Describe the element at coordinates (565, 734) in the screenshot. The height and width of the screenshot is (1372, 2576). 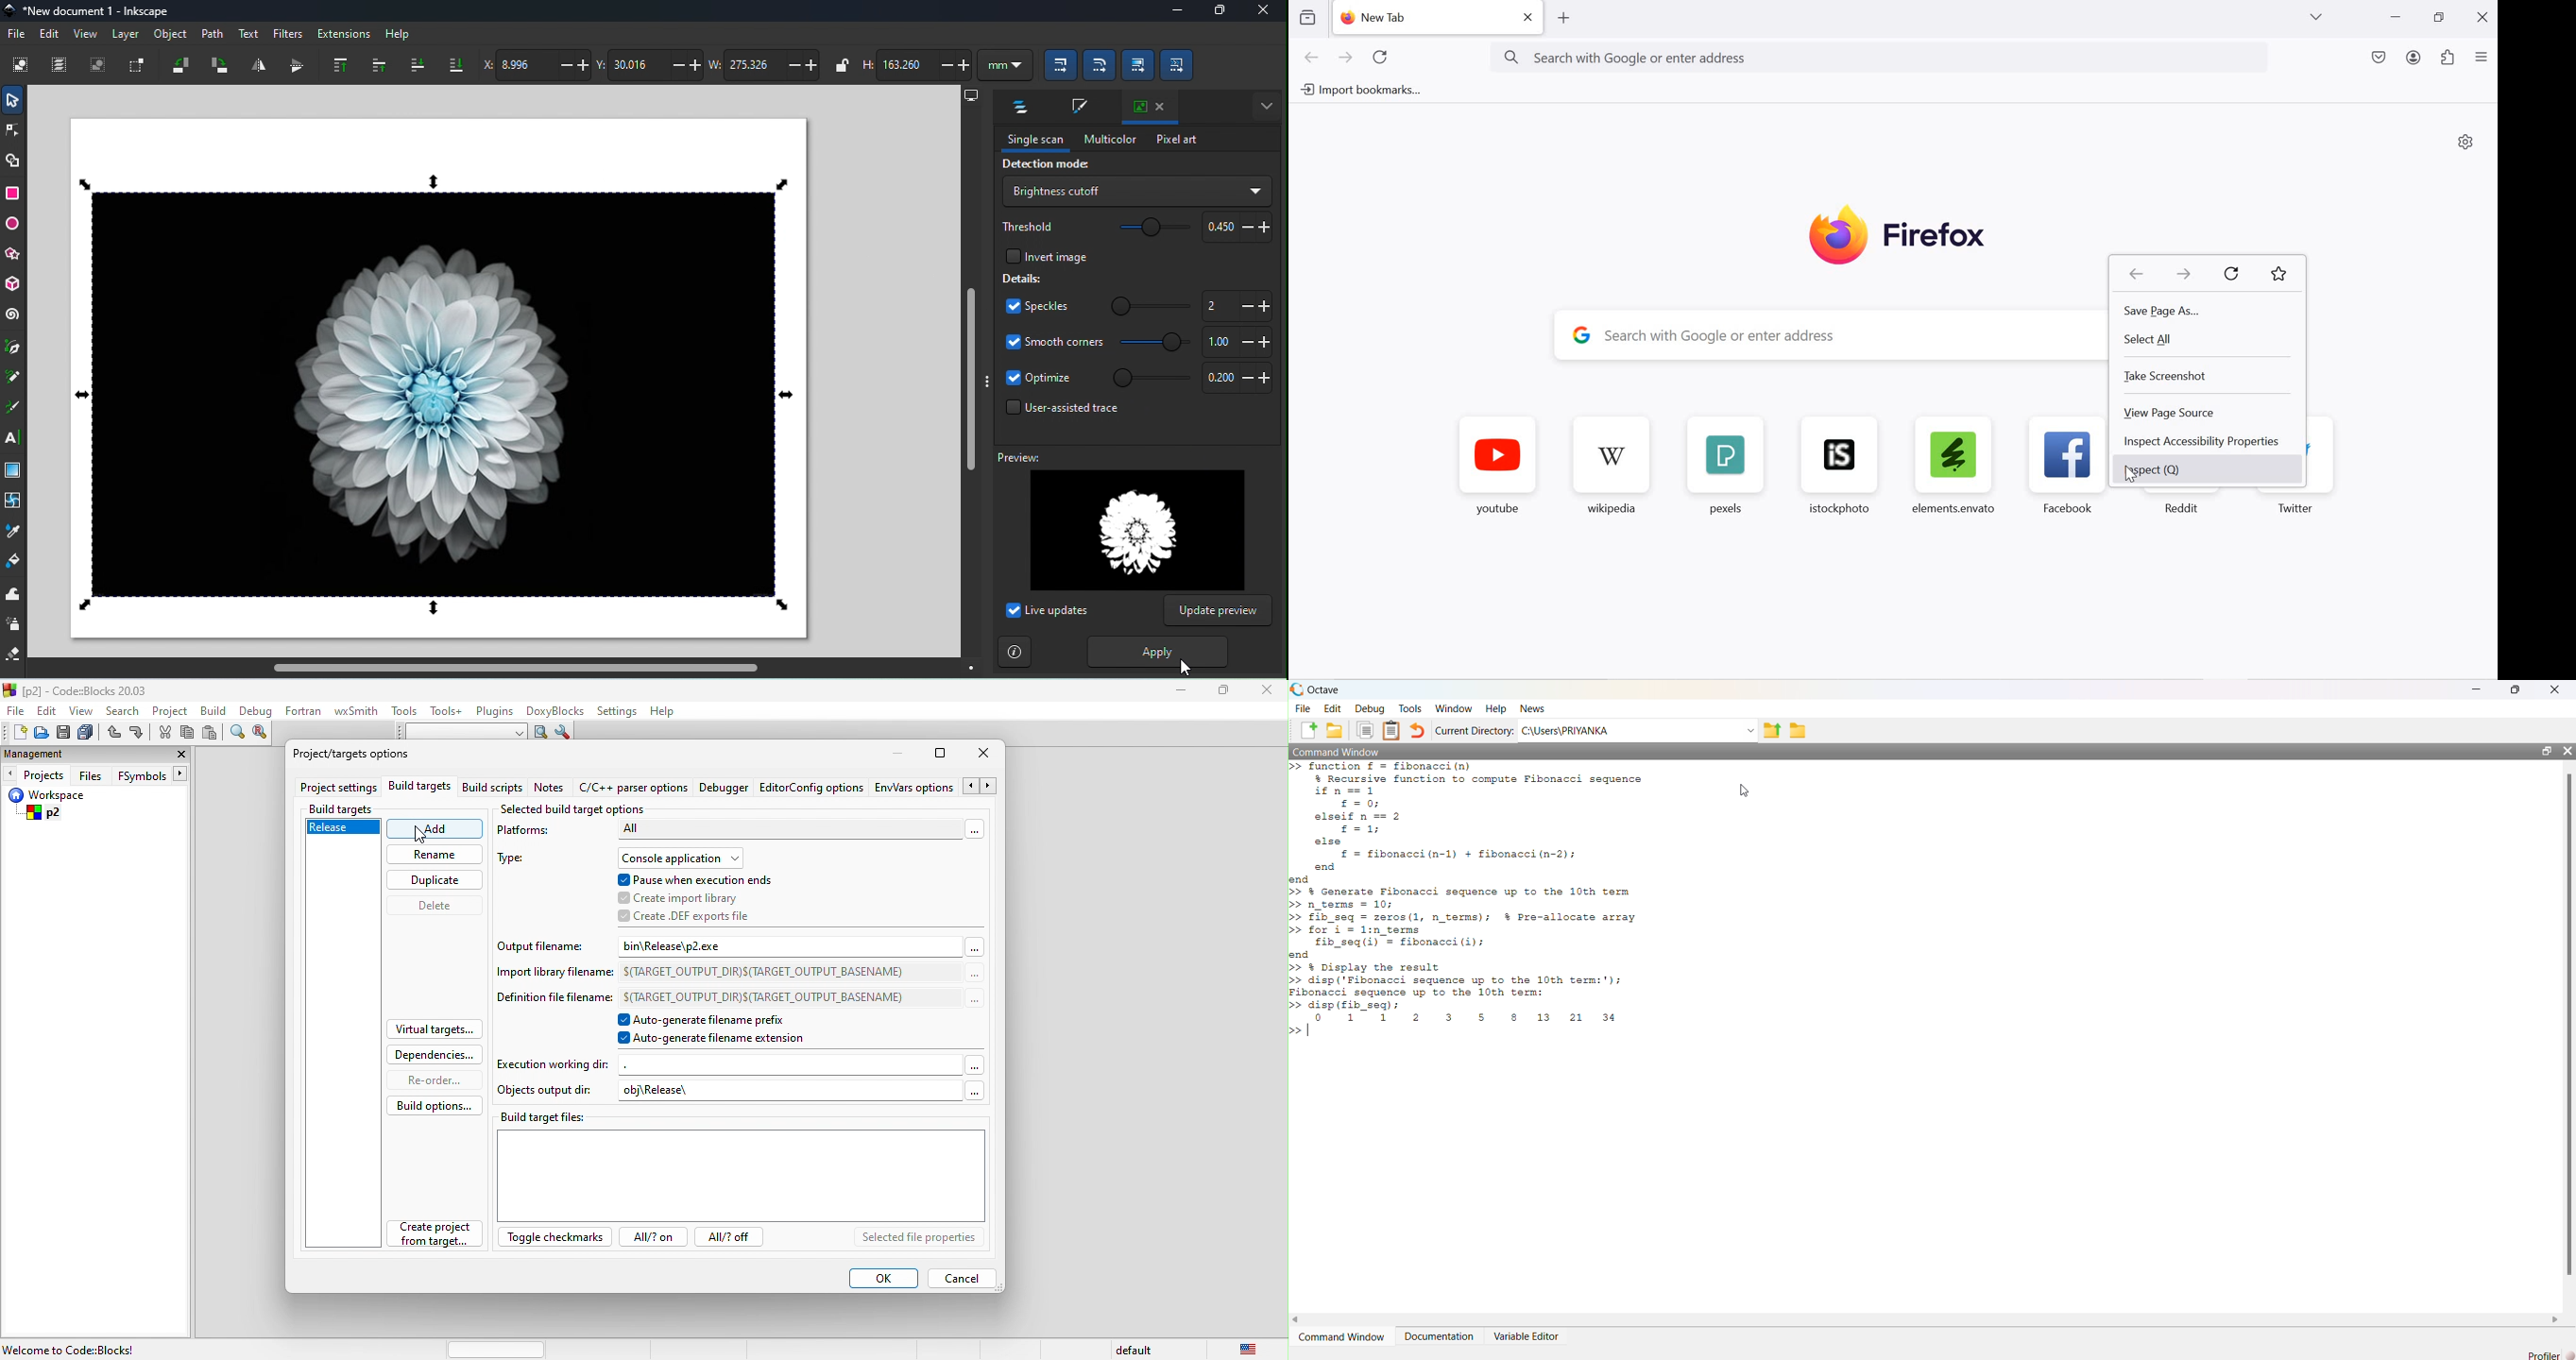
I see `show option window` at that location.